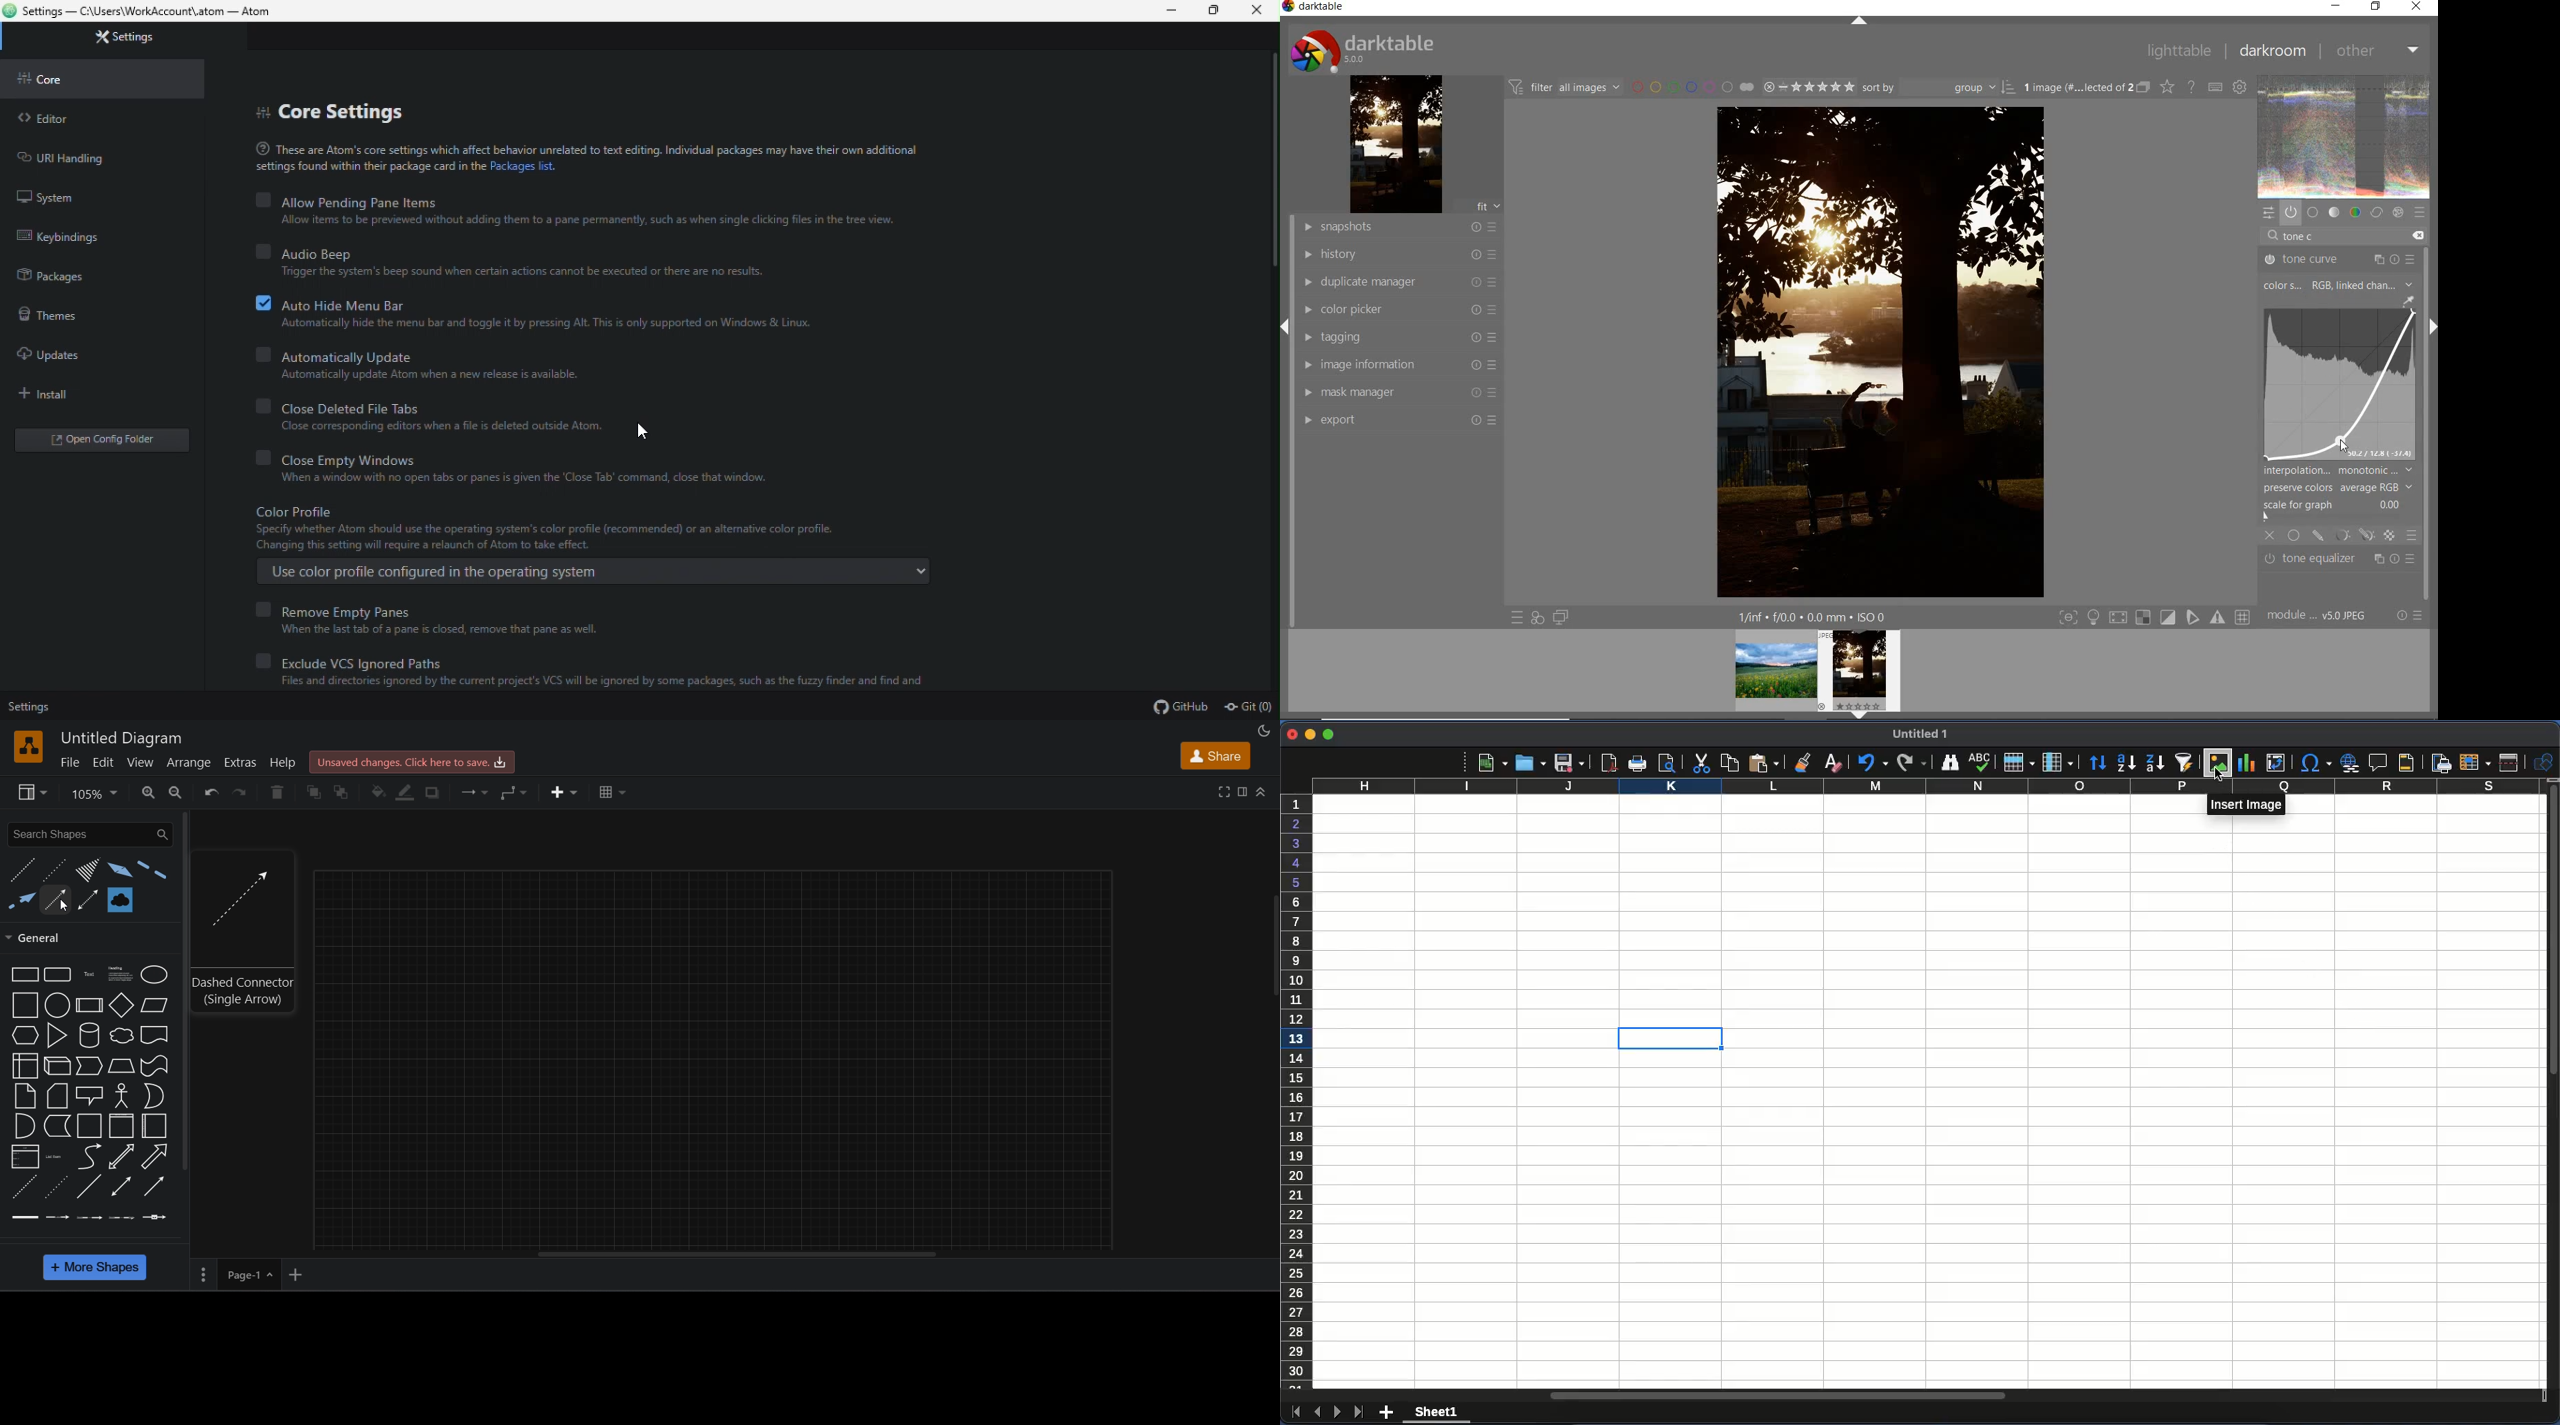  What do you see at coordinates (1290, 733) in the screenshot?
I see `close` at bounding box center [1290, 733].